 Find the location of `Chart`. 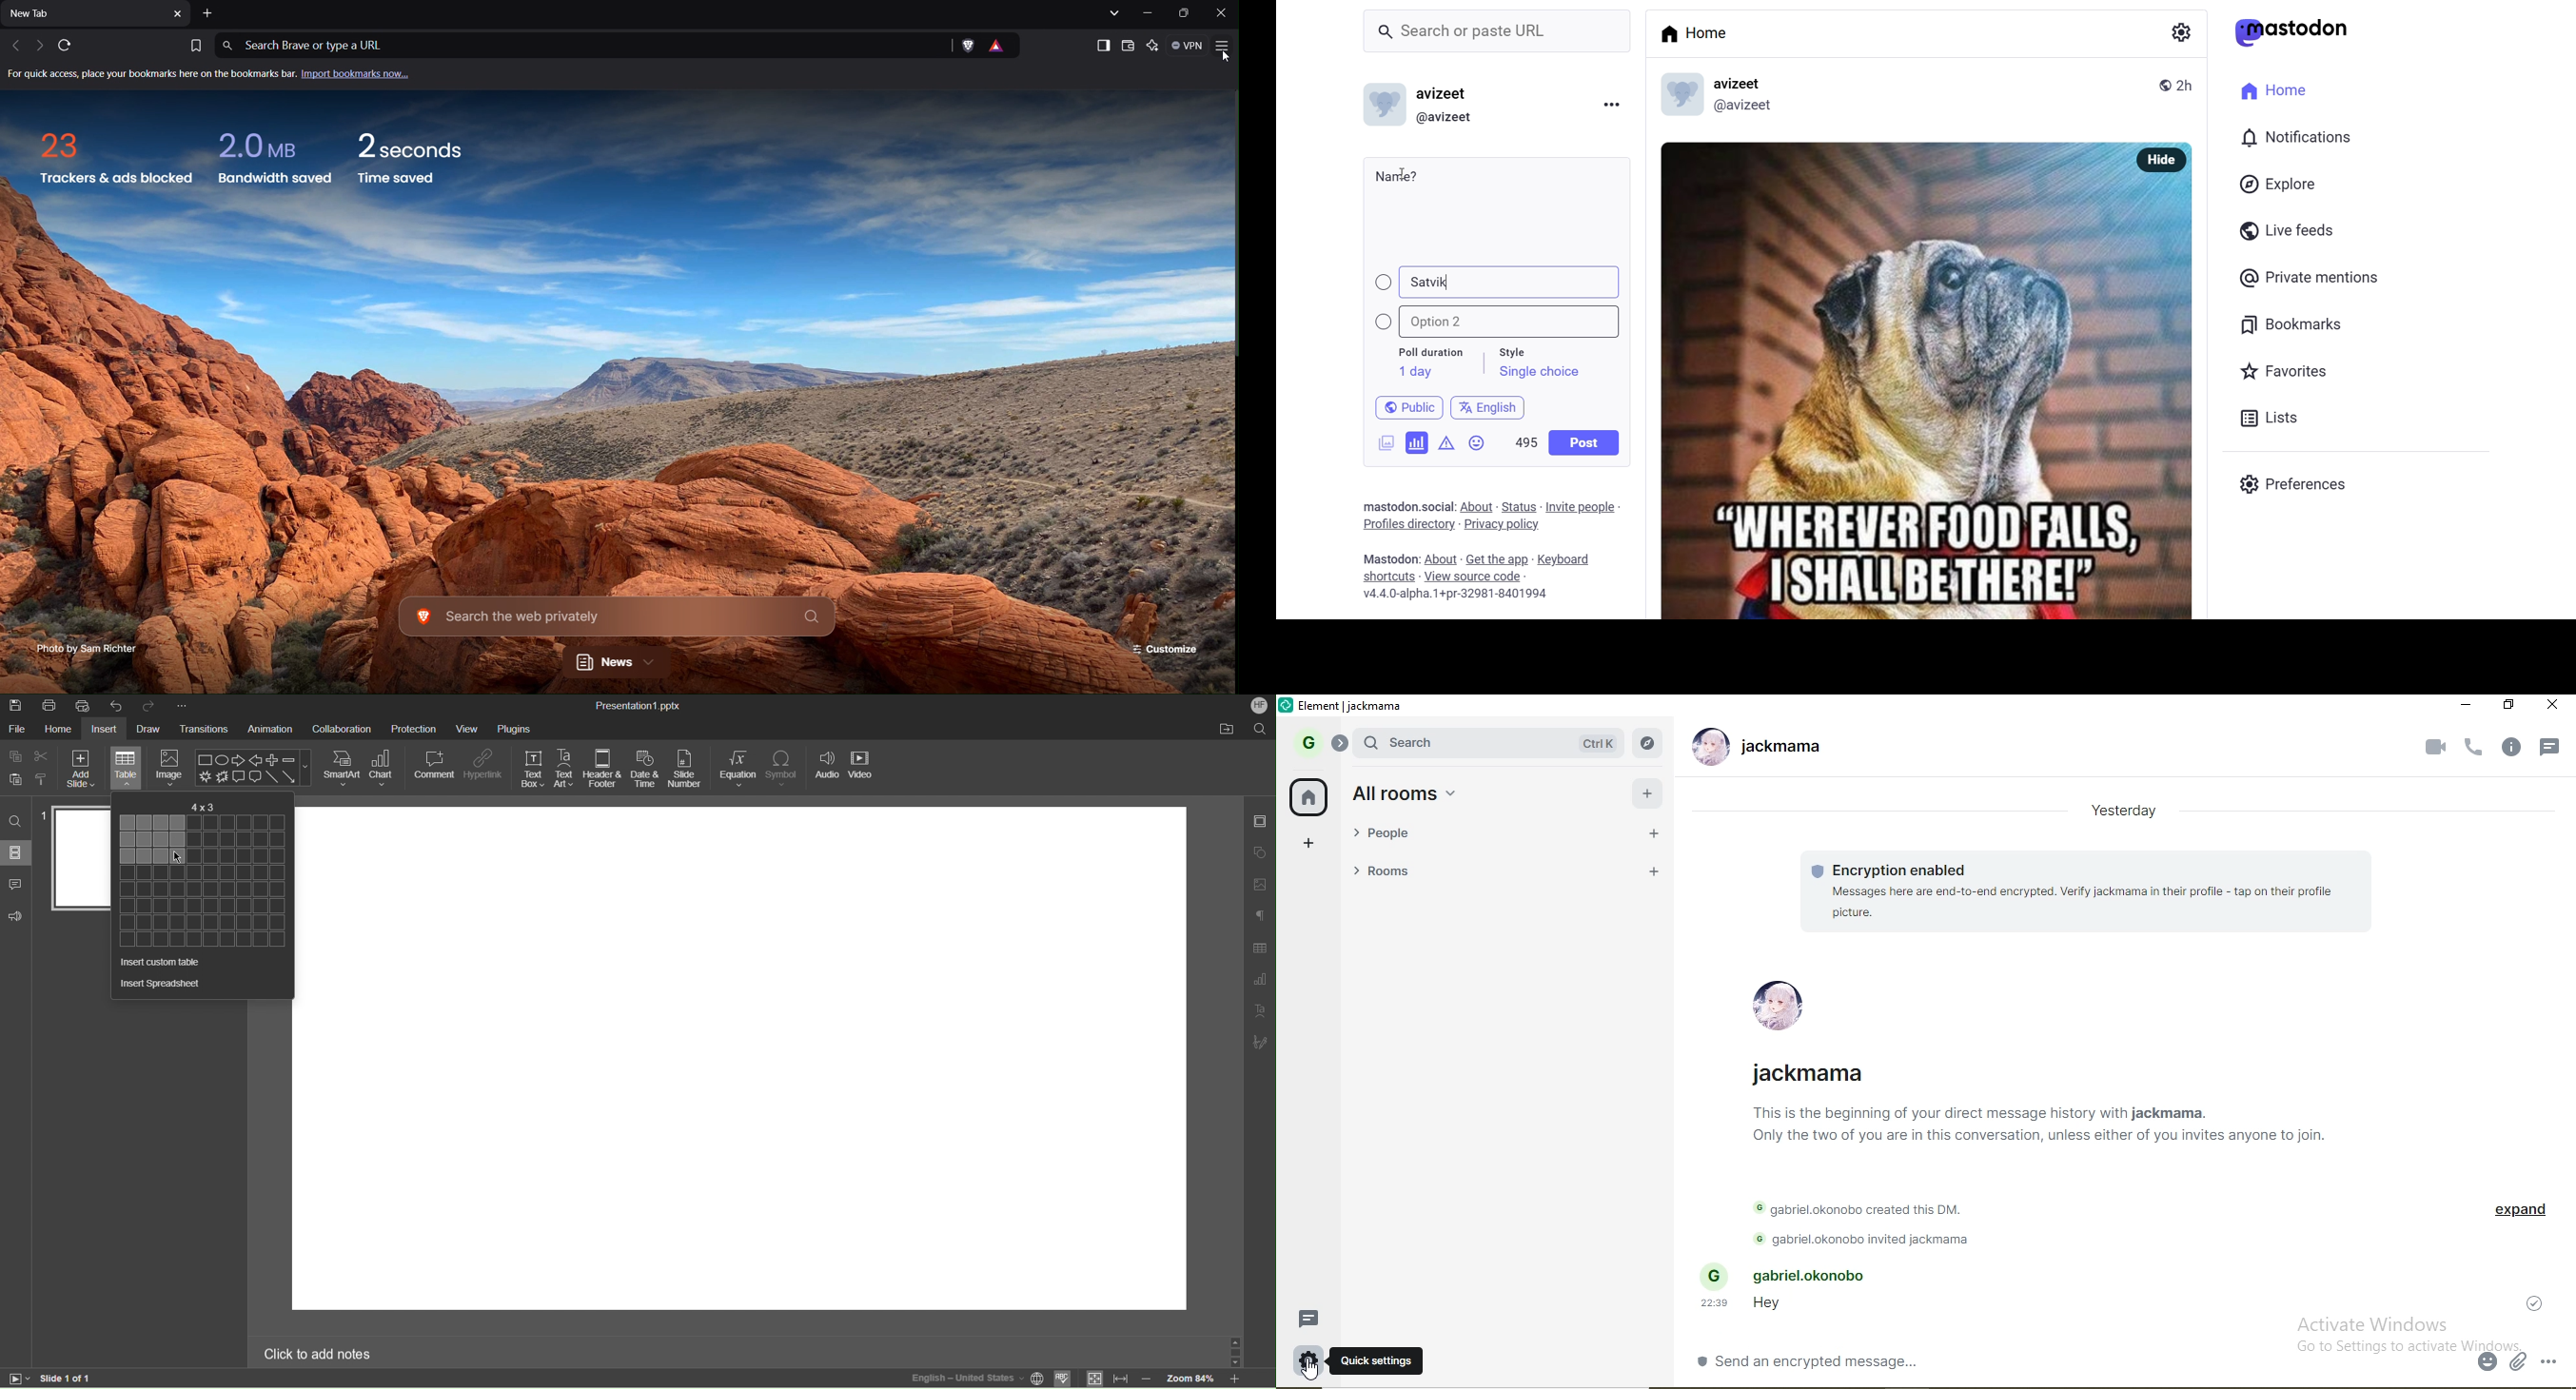

Chart is located at coordinates (384, 768).